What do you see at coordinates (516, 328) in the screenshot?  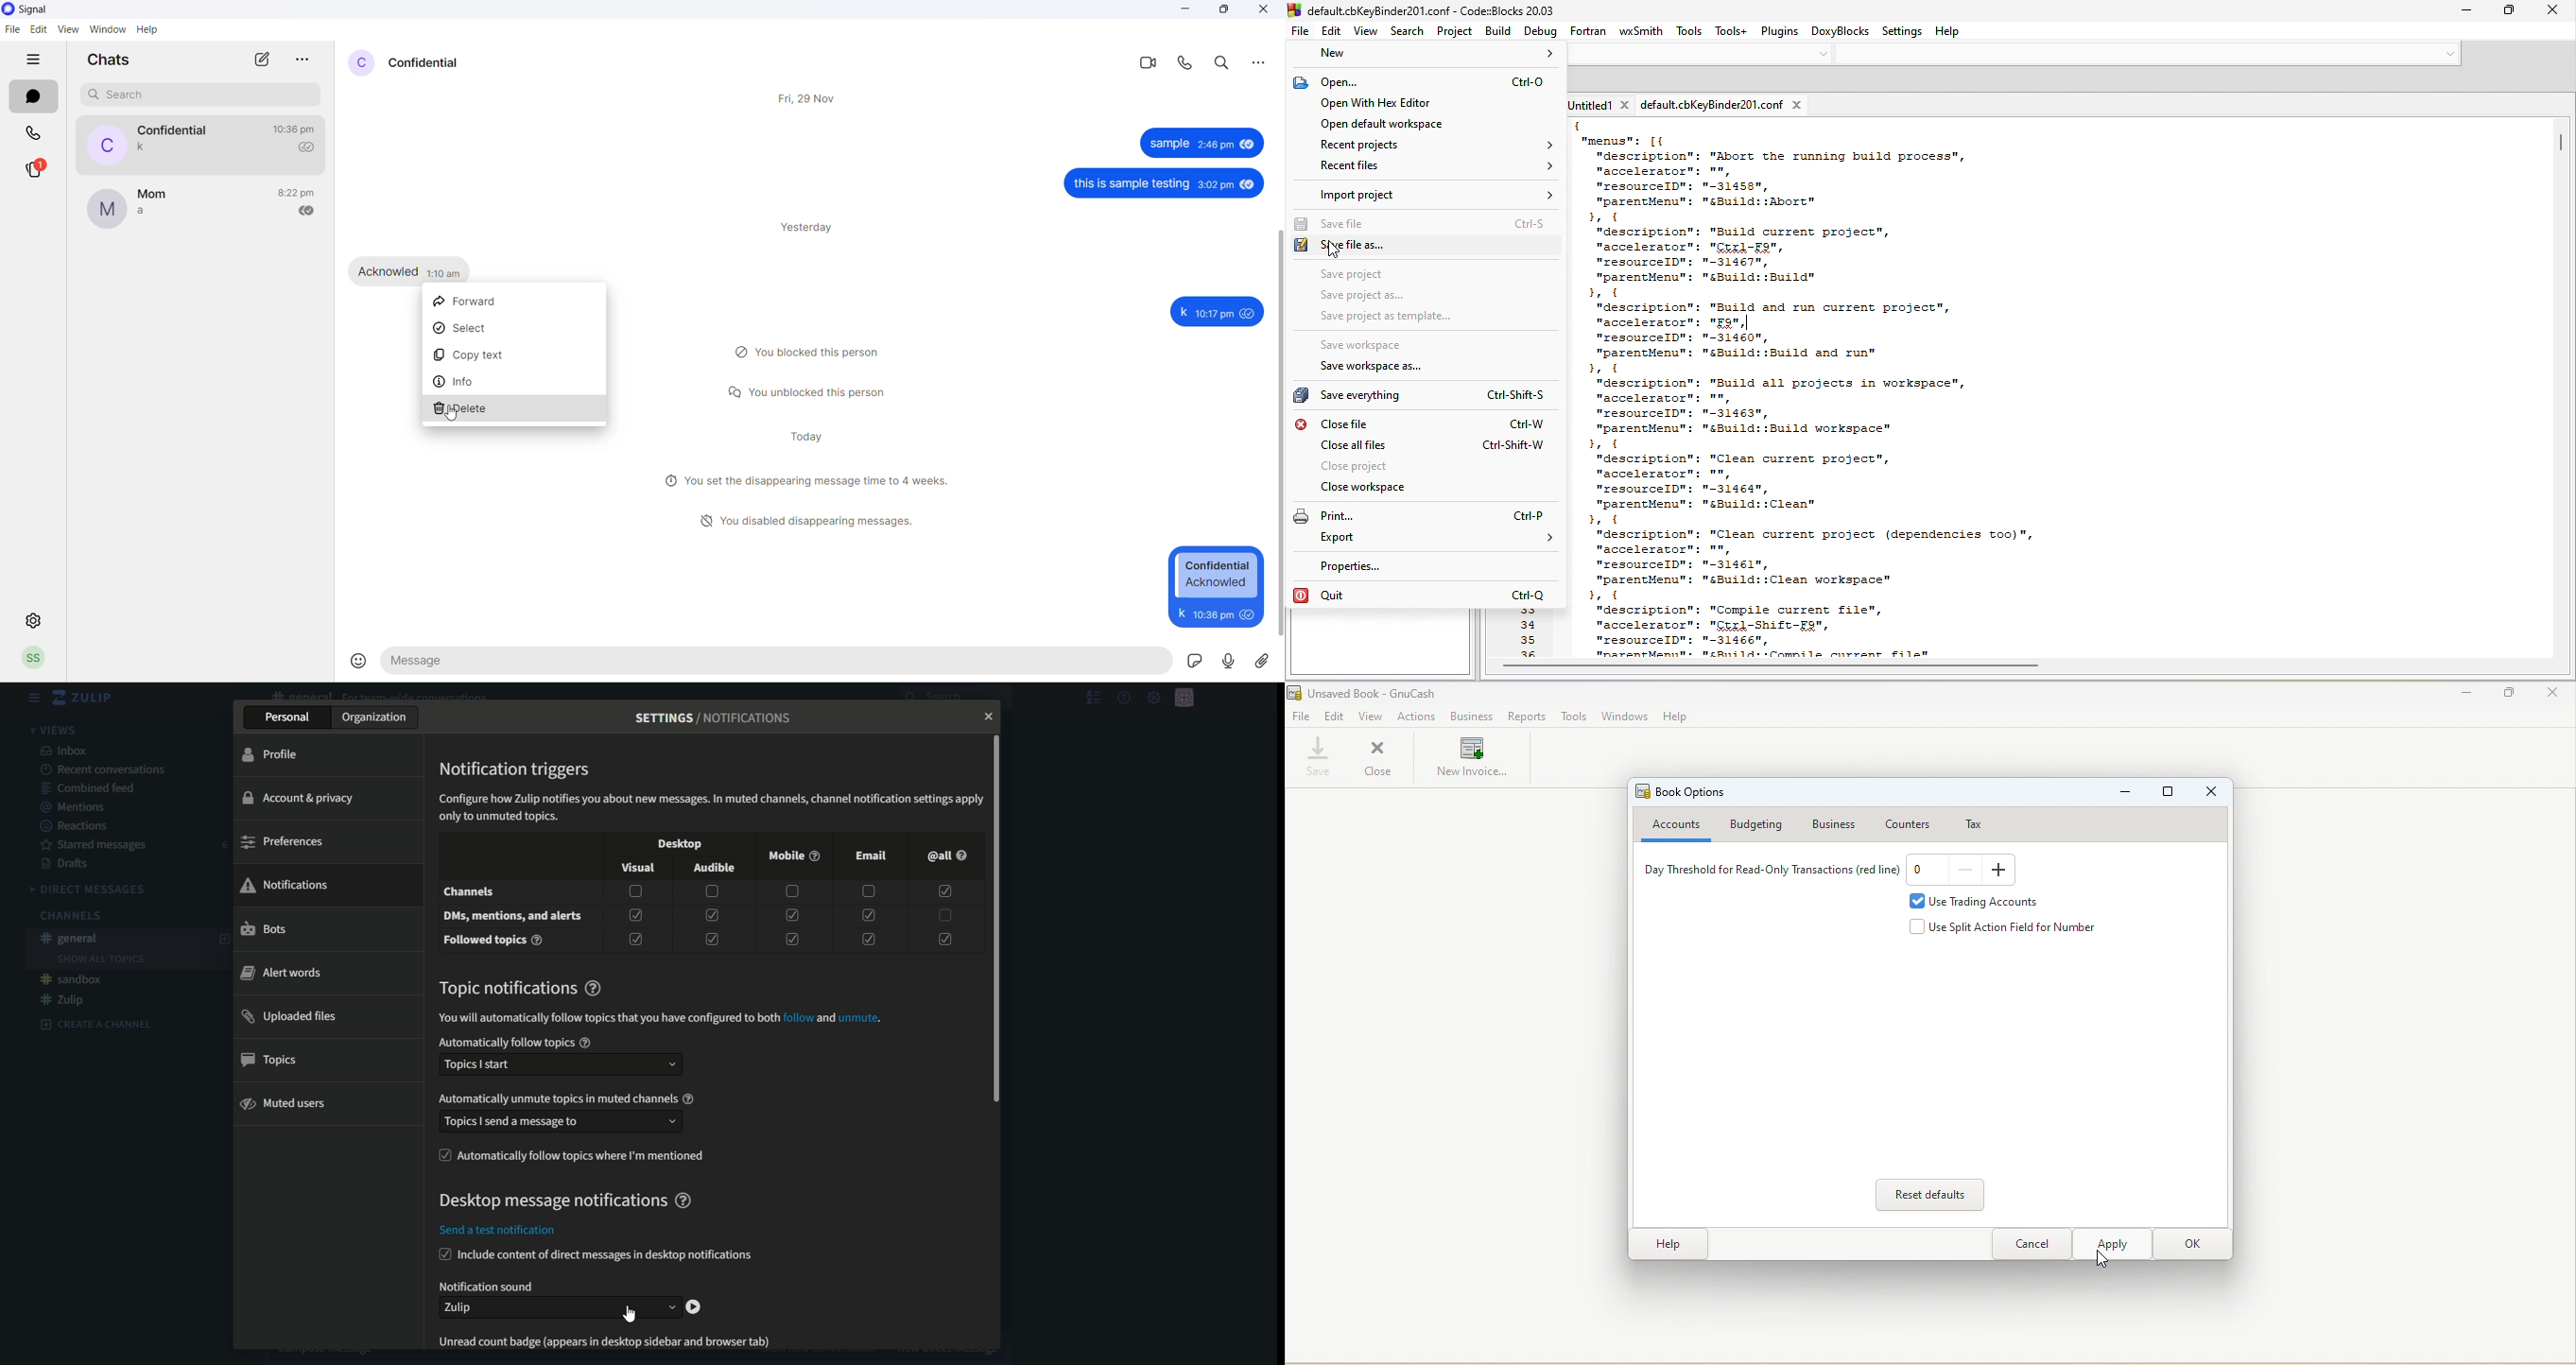 I see `select` at bounding box center [516, 328].